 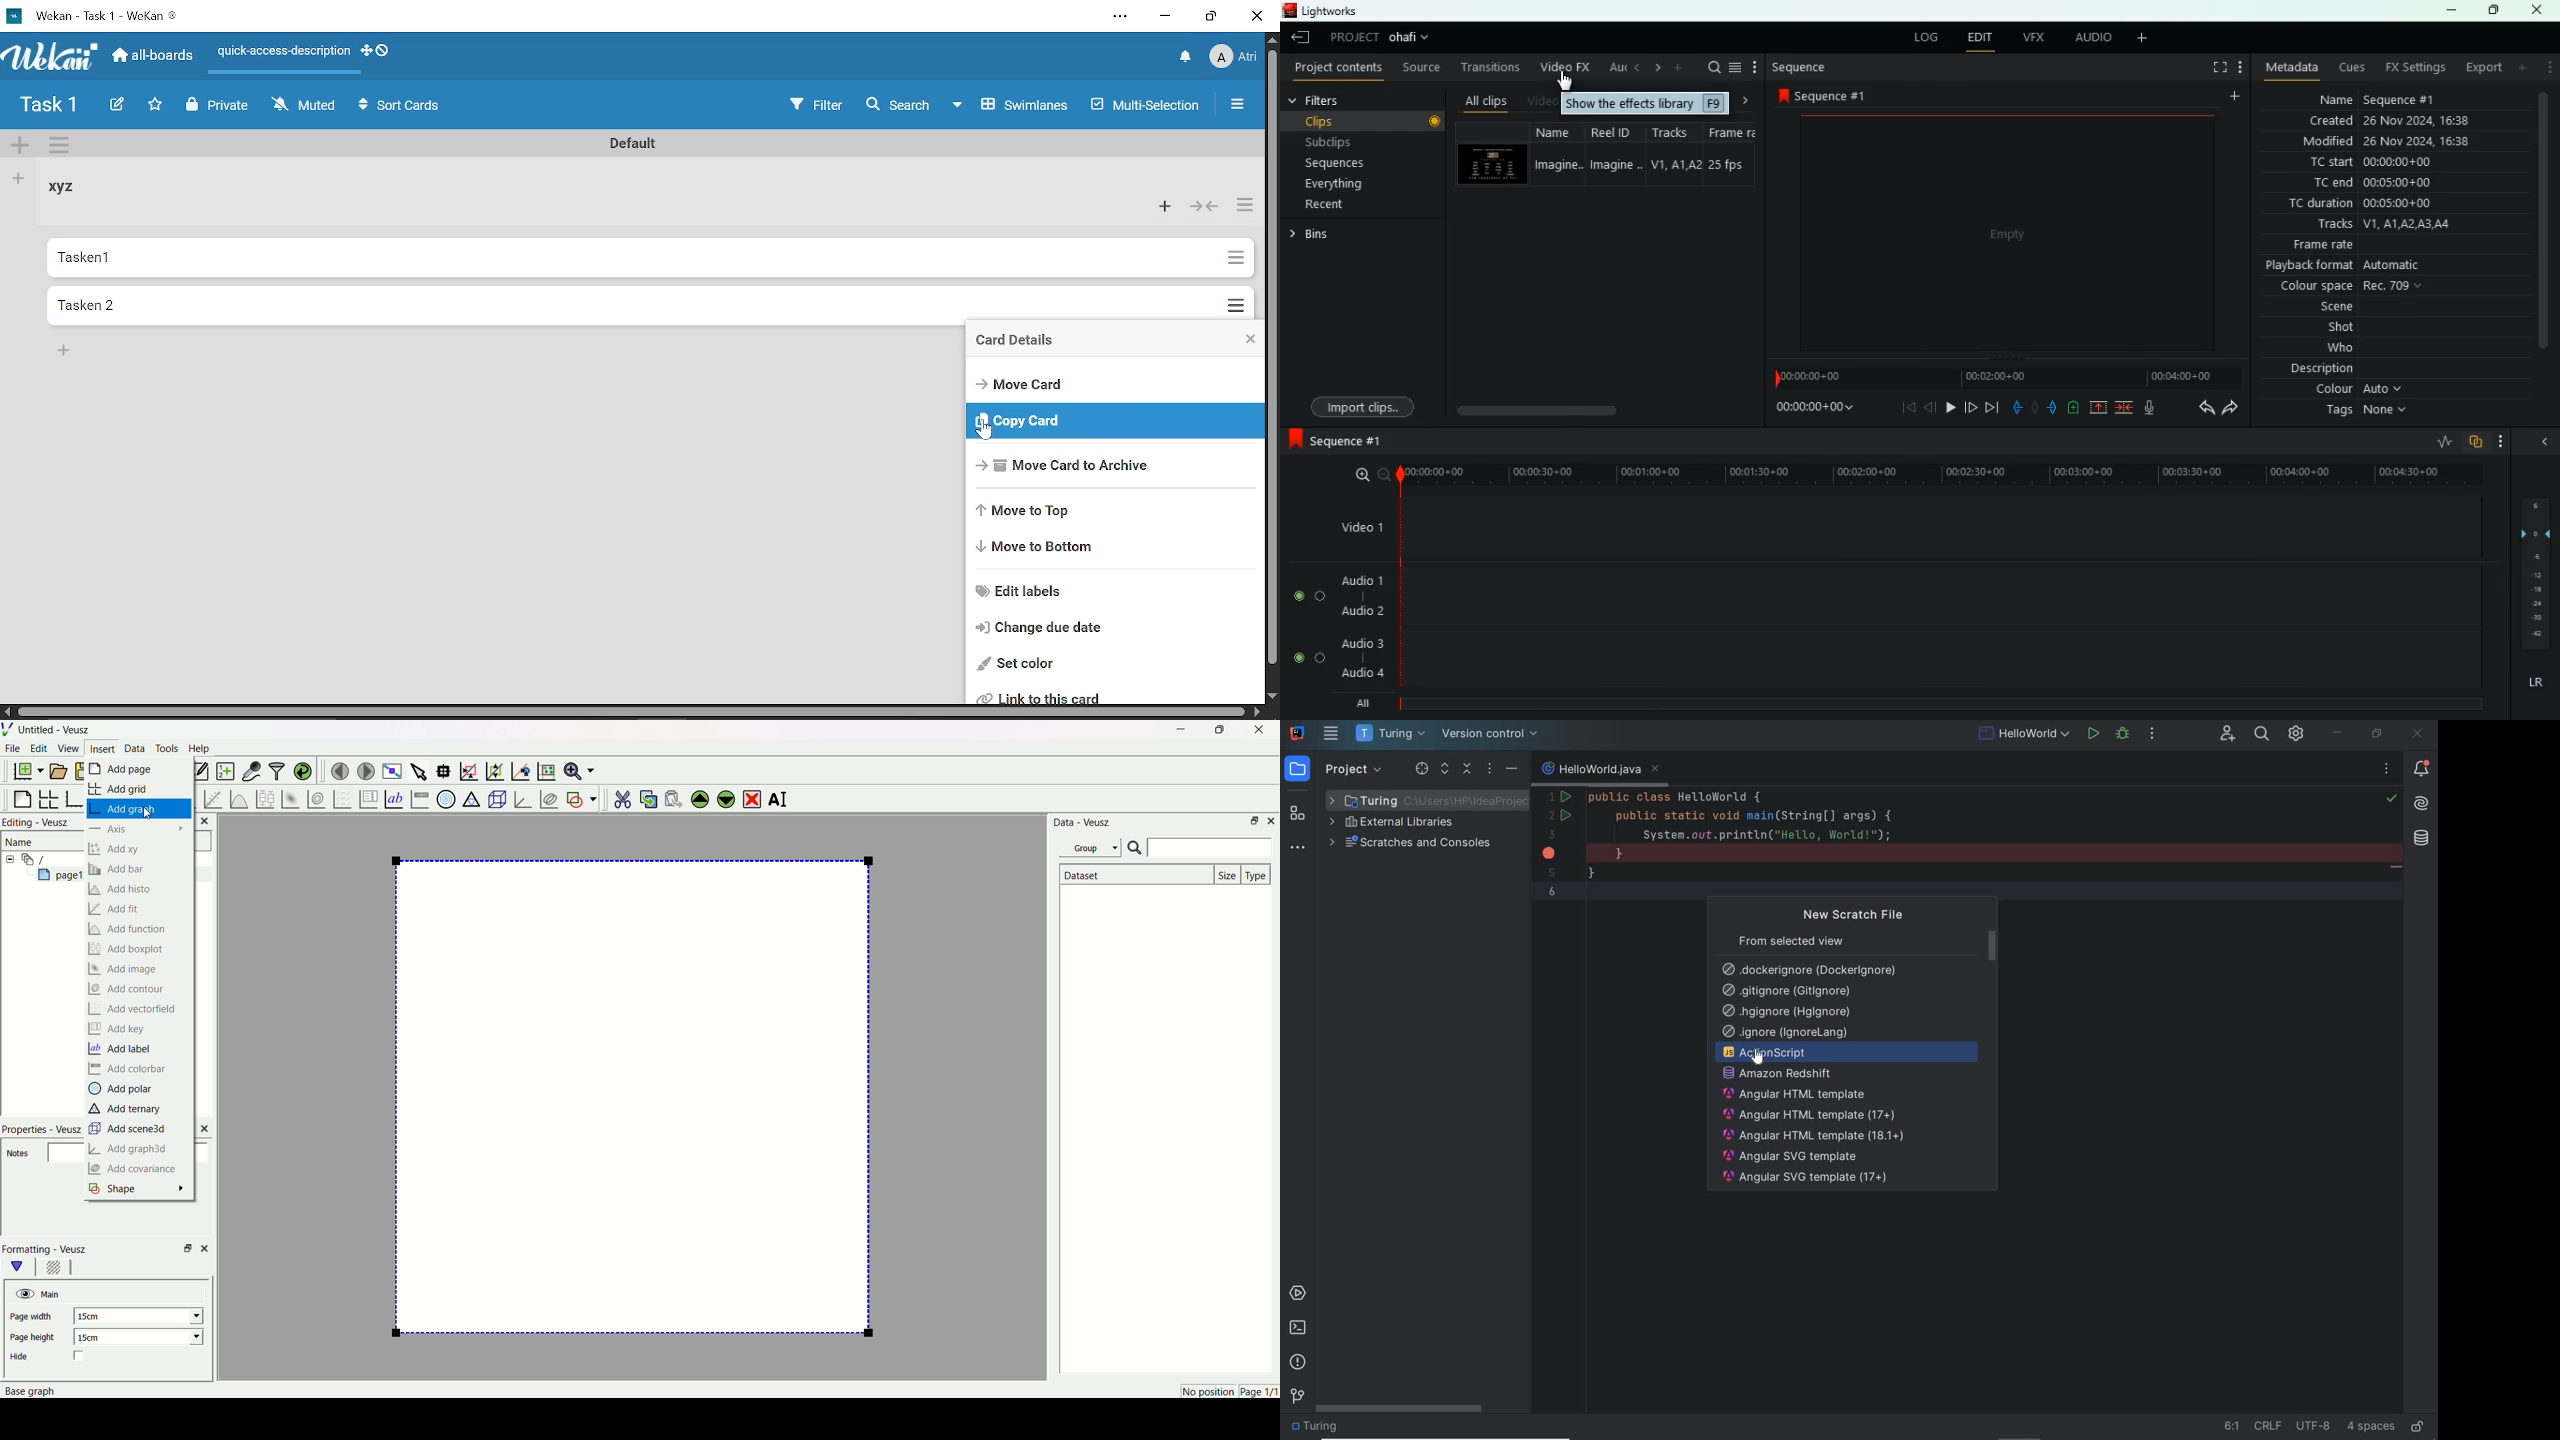 What do you see at coordinates (1187, 57) in the screenshot?
I see `Notifications` at bounding box center [1187, 57].